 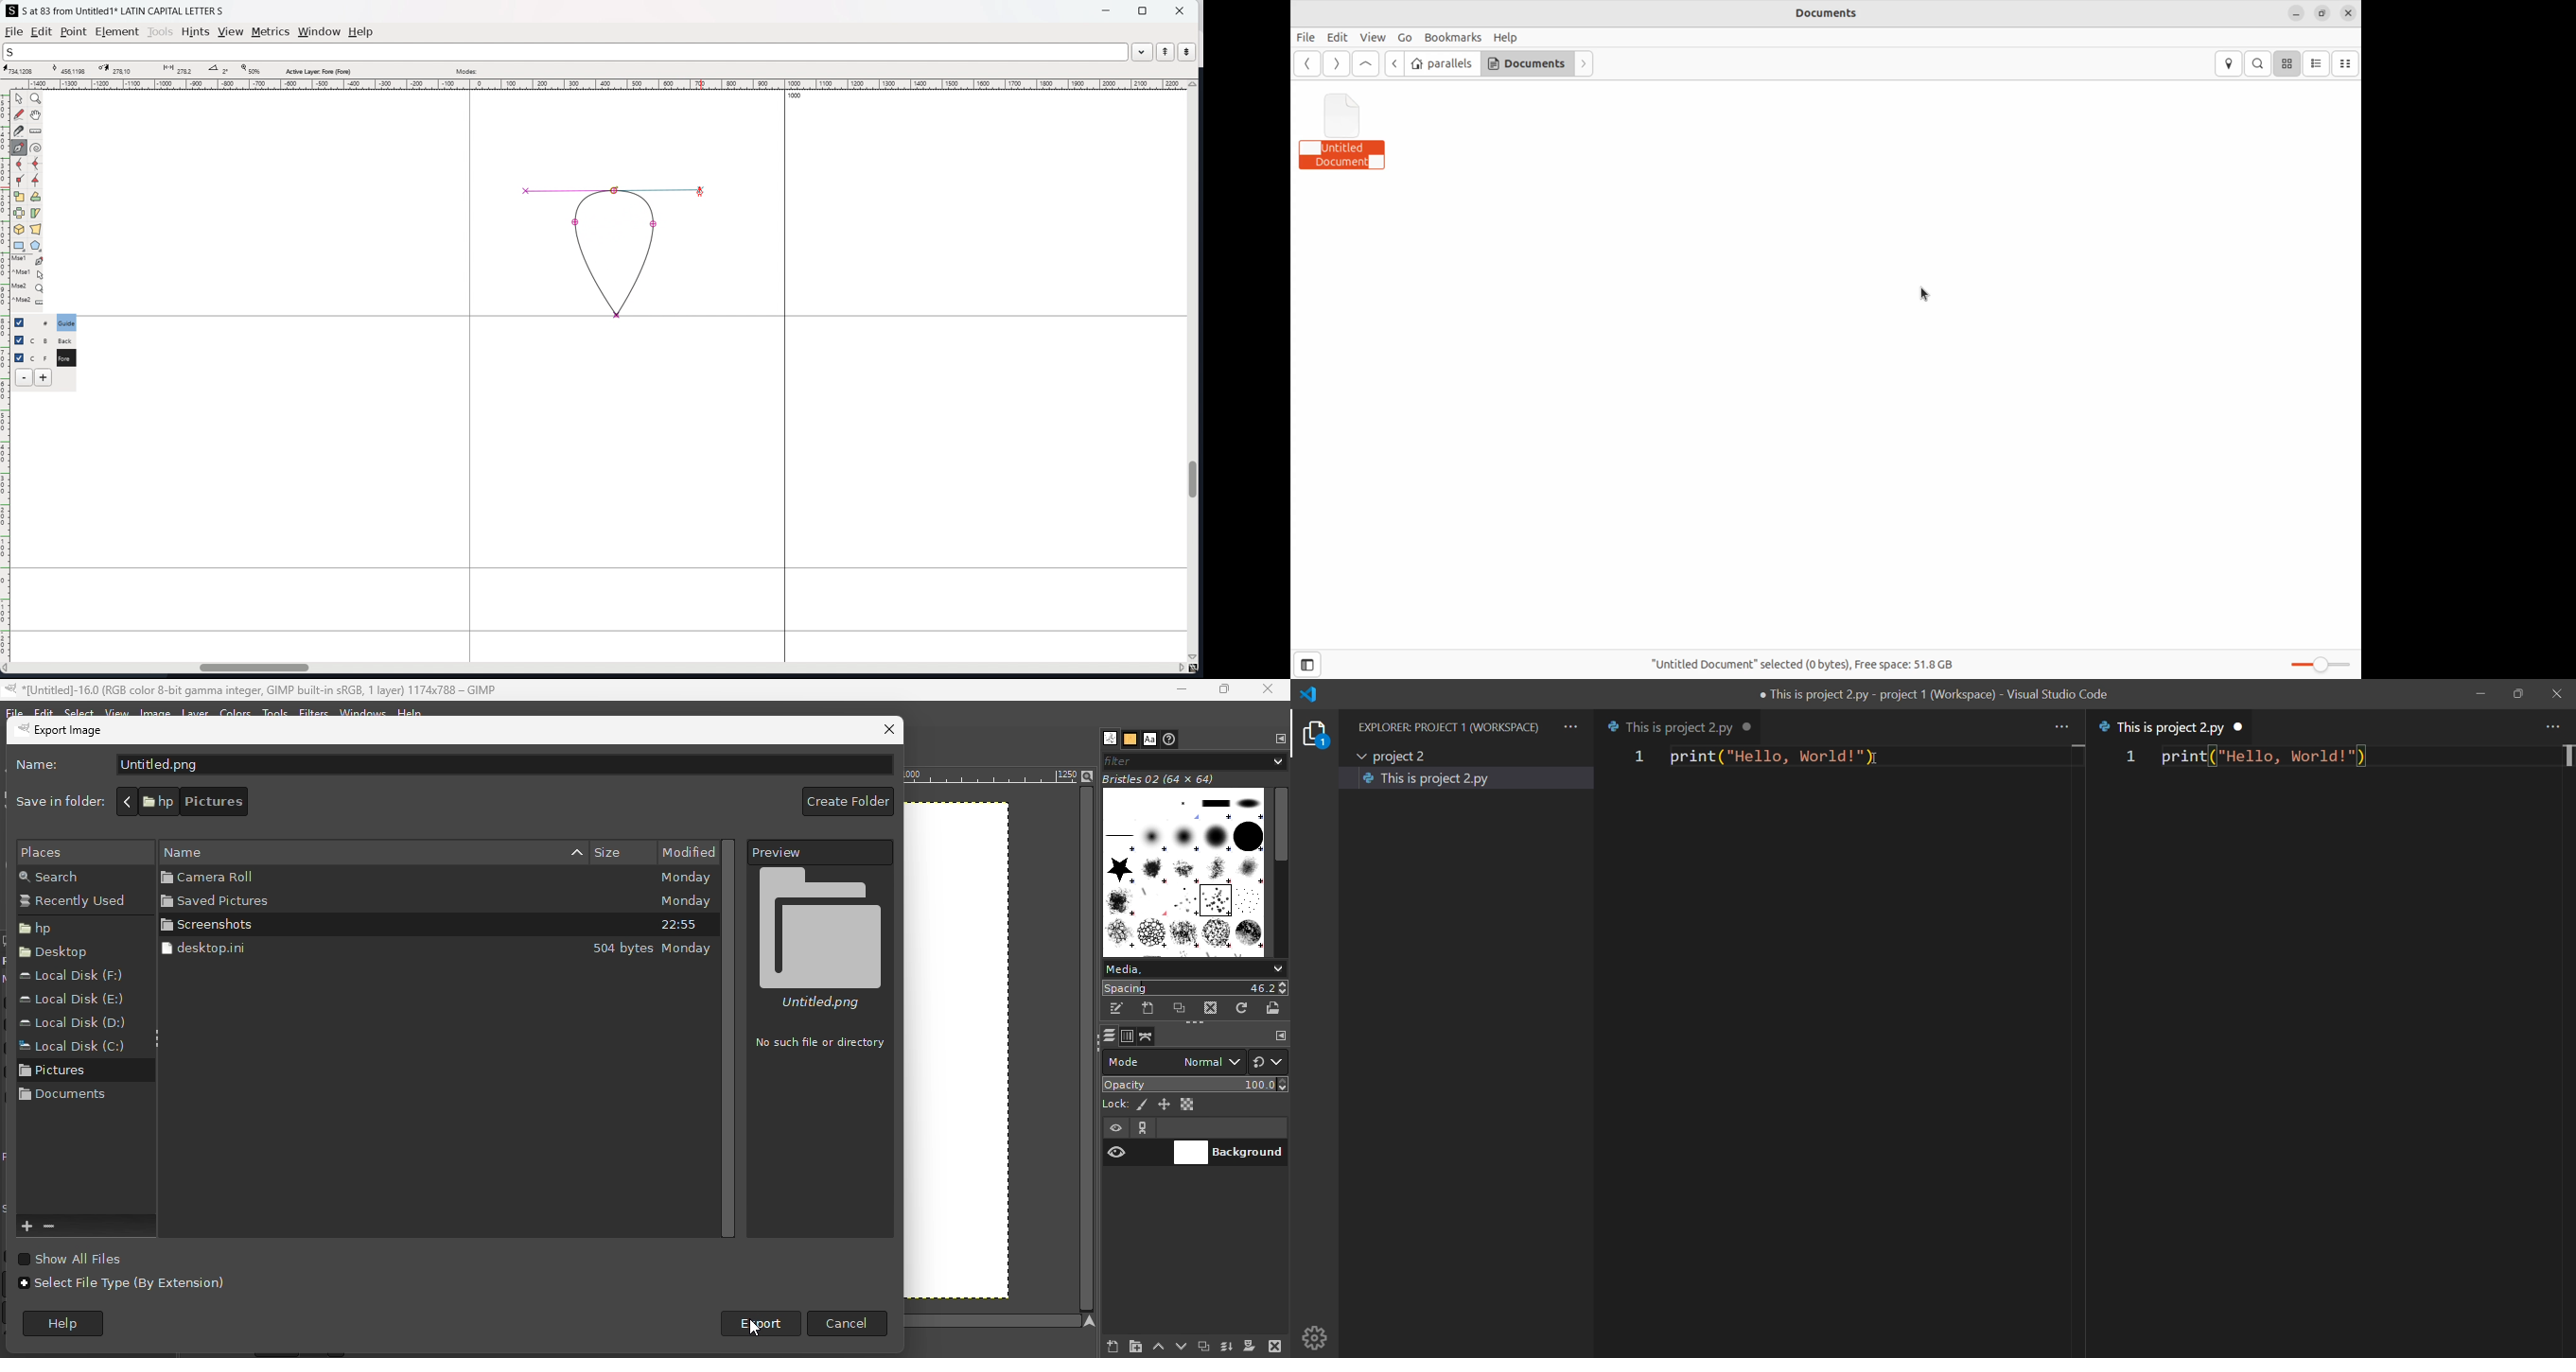 I want to click on help, so click(x=361, y=32).